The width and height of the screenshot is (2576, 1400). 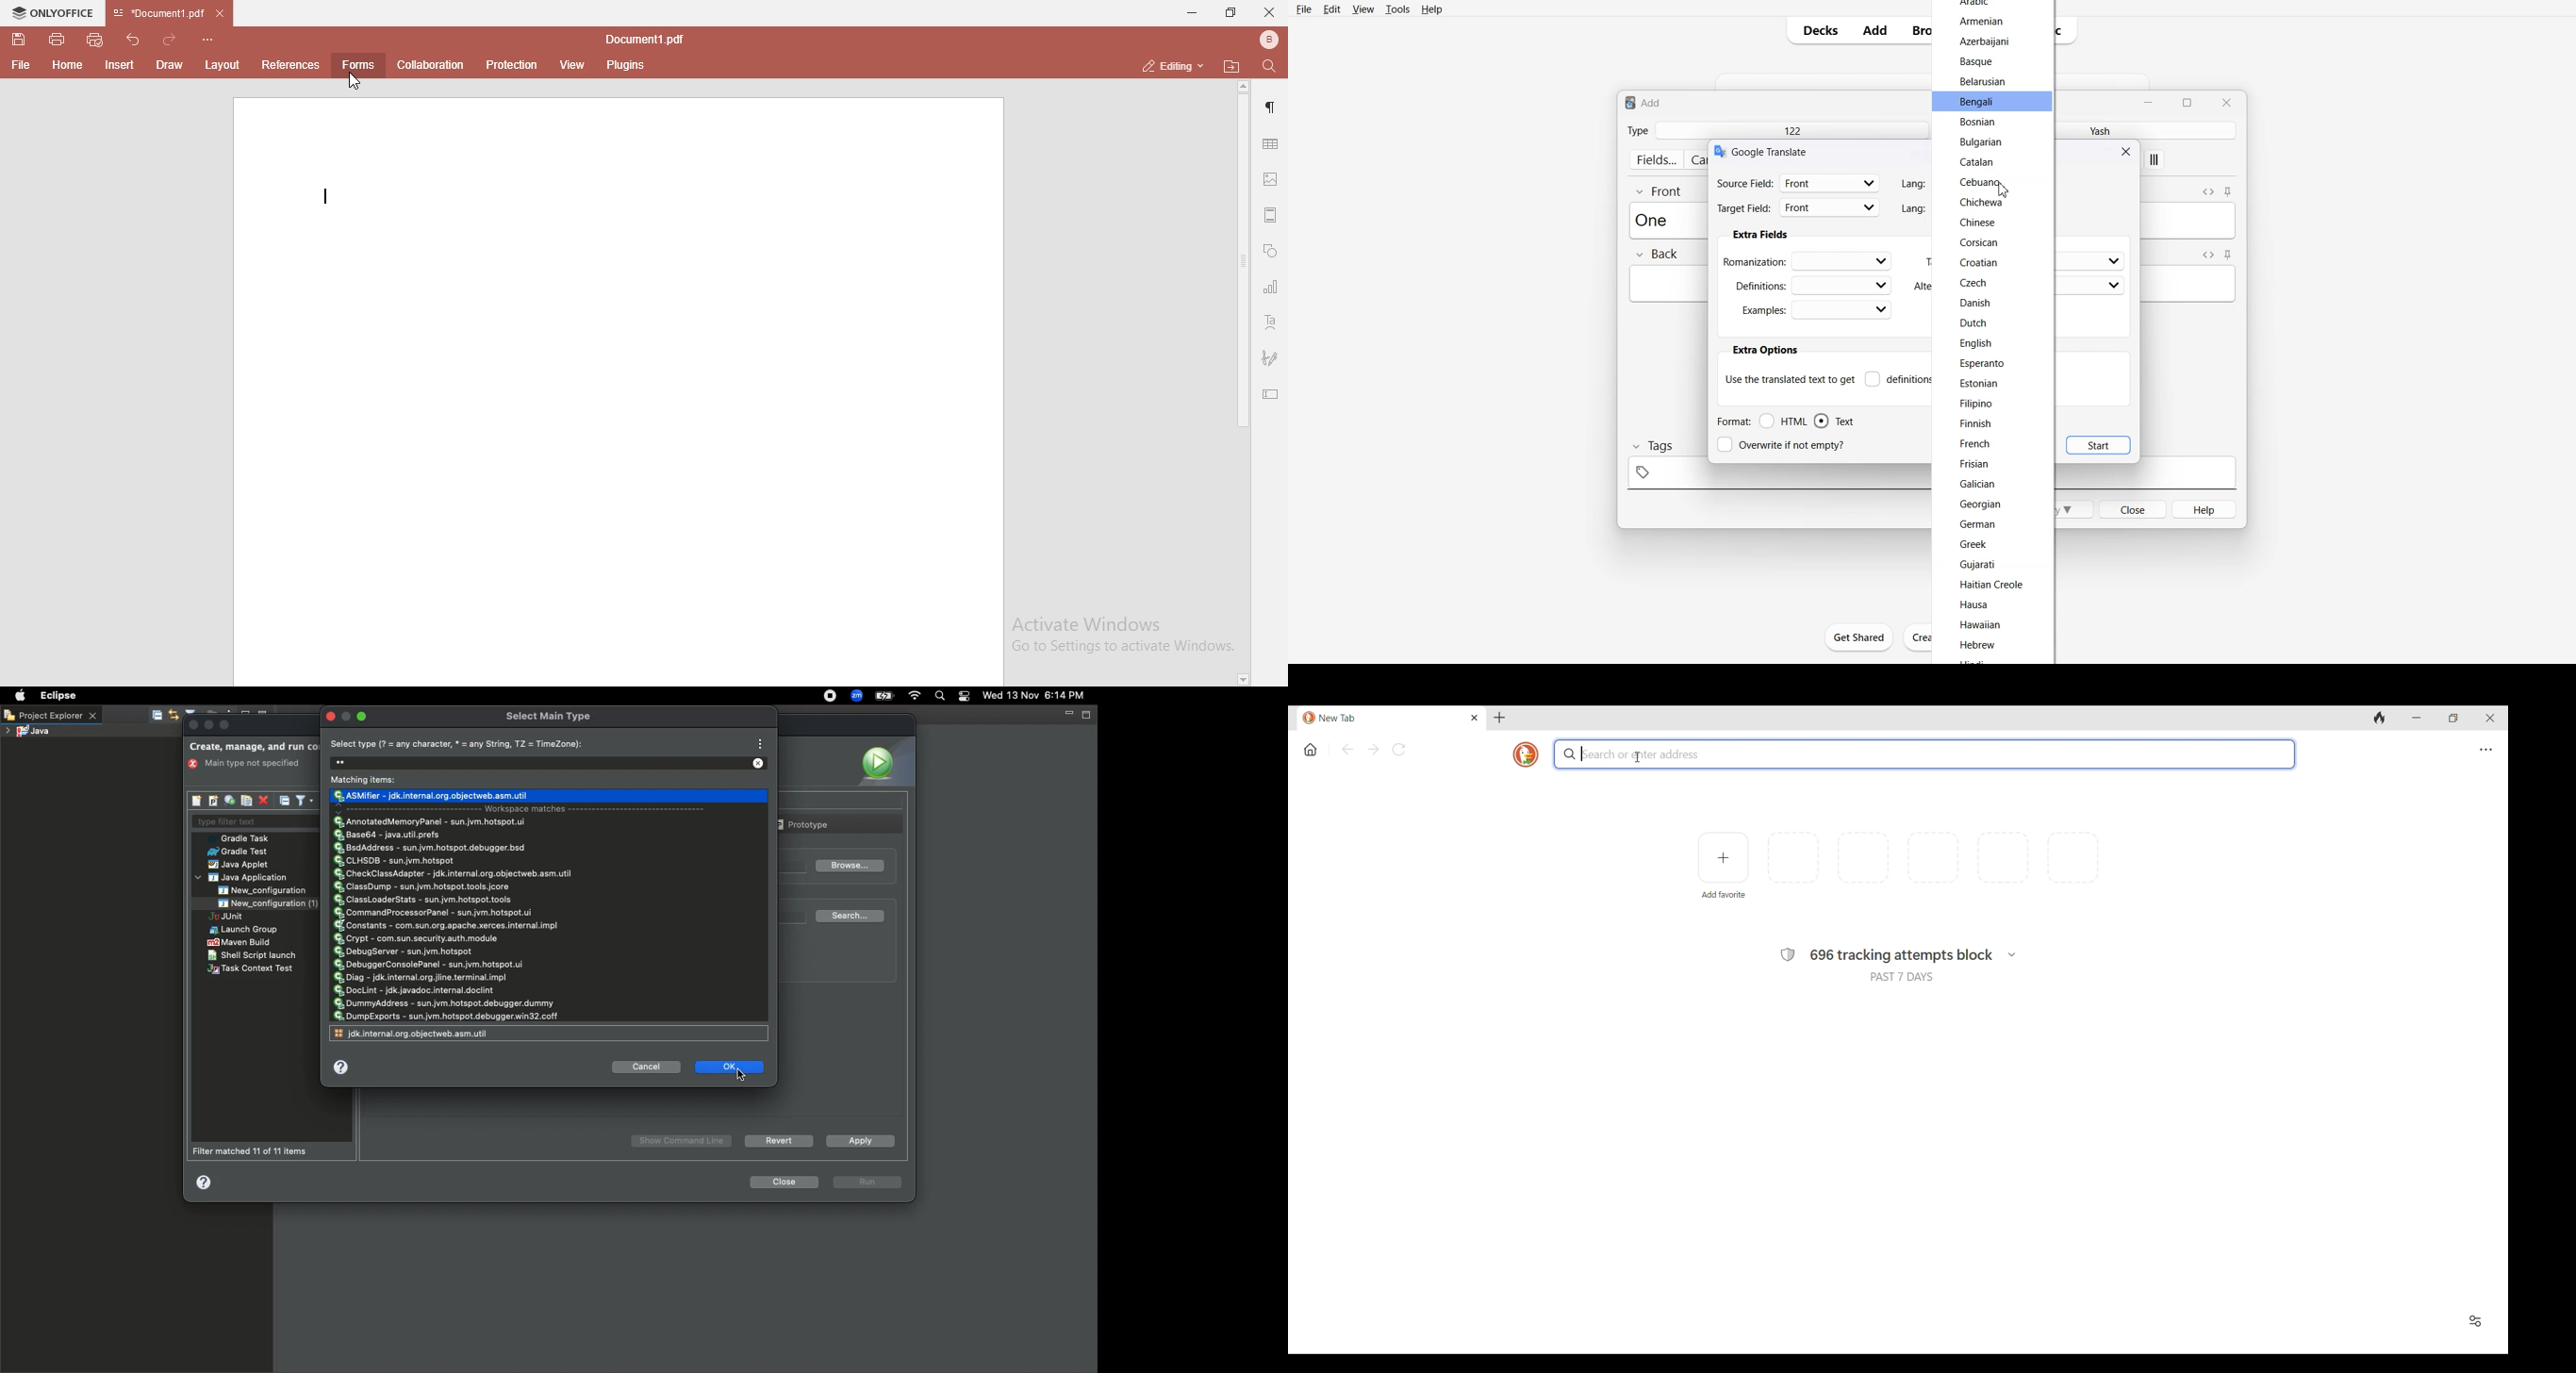 What do you see at coordinates (1790, 378) in the screenshot?
I see `Use the translate text to get` at bounding box center [1790, 378].